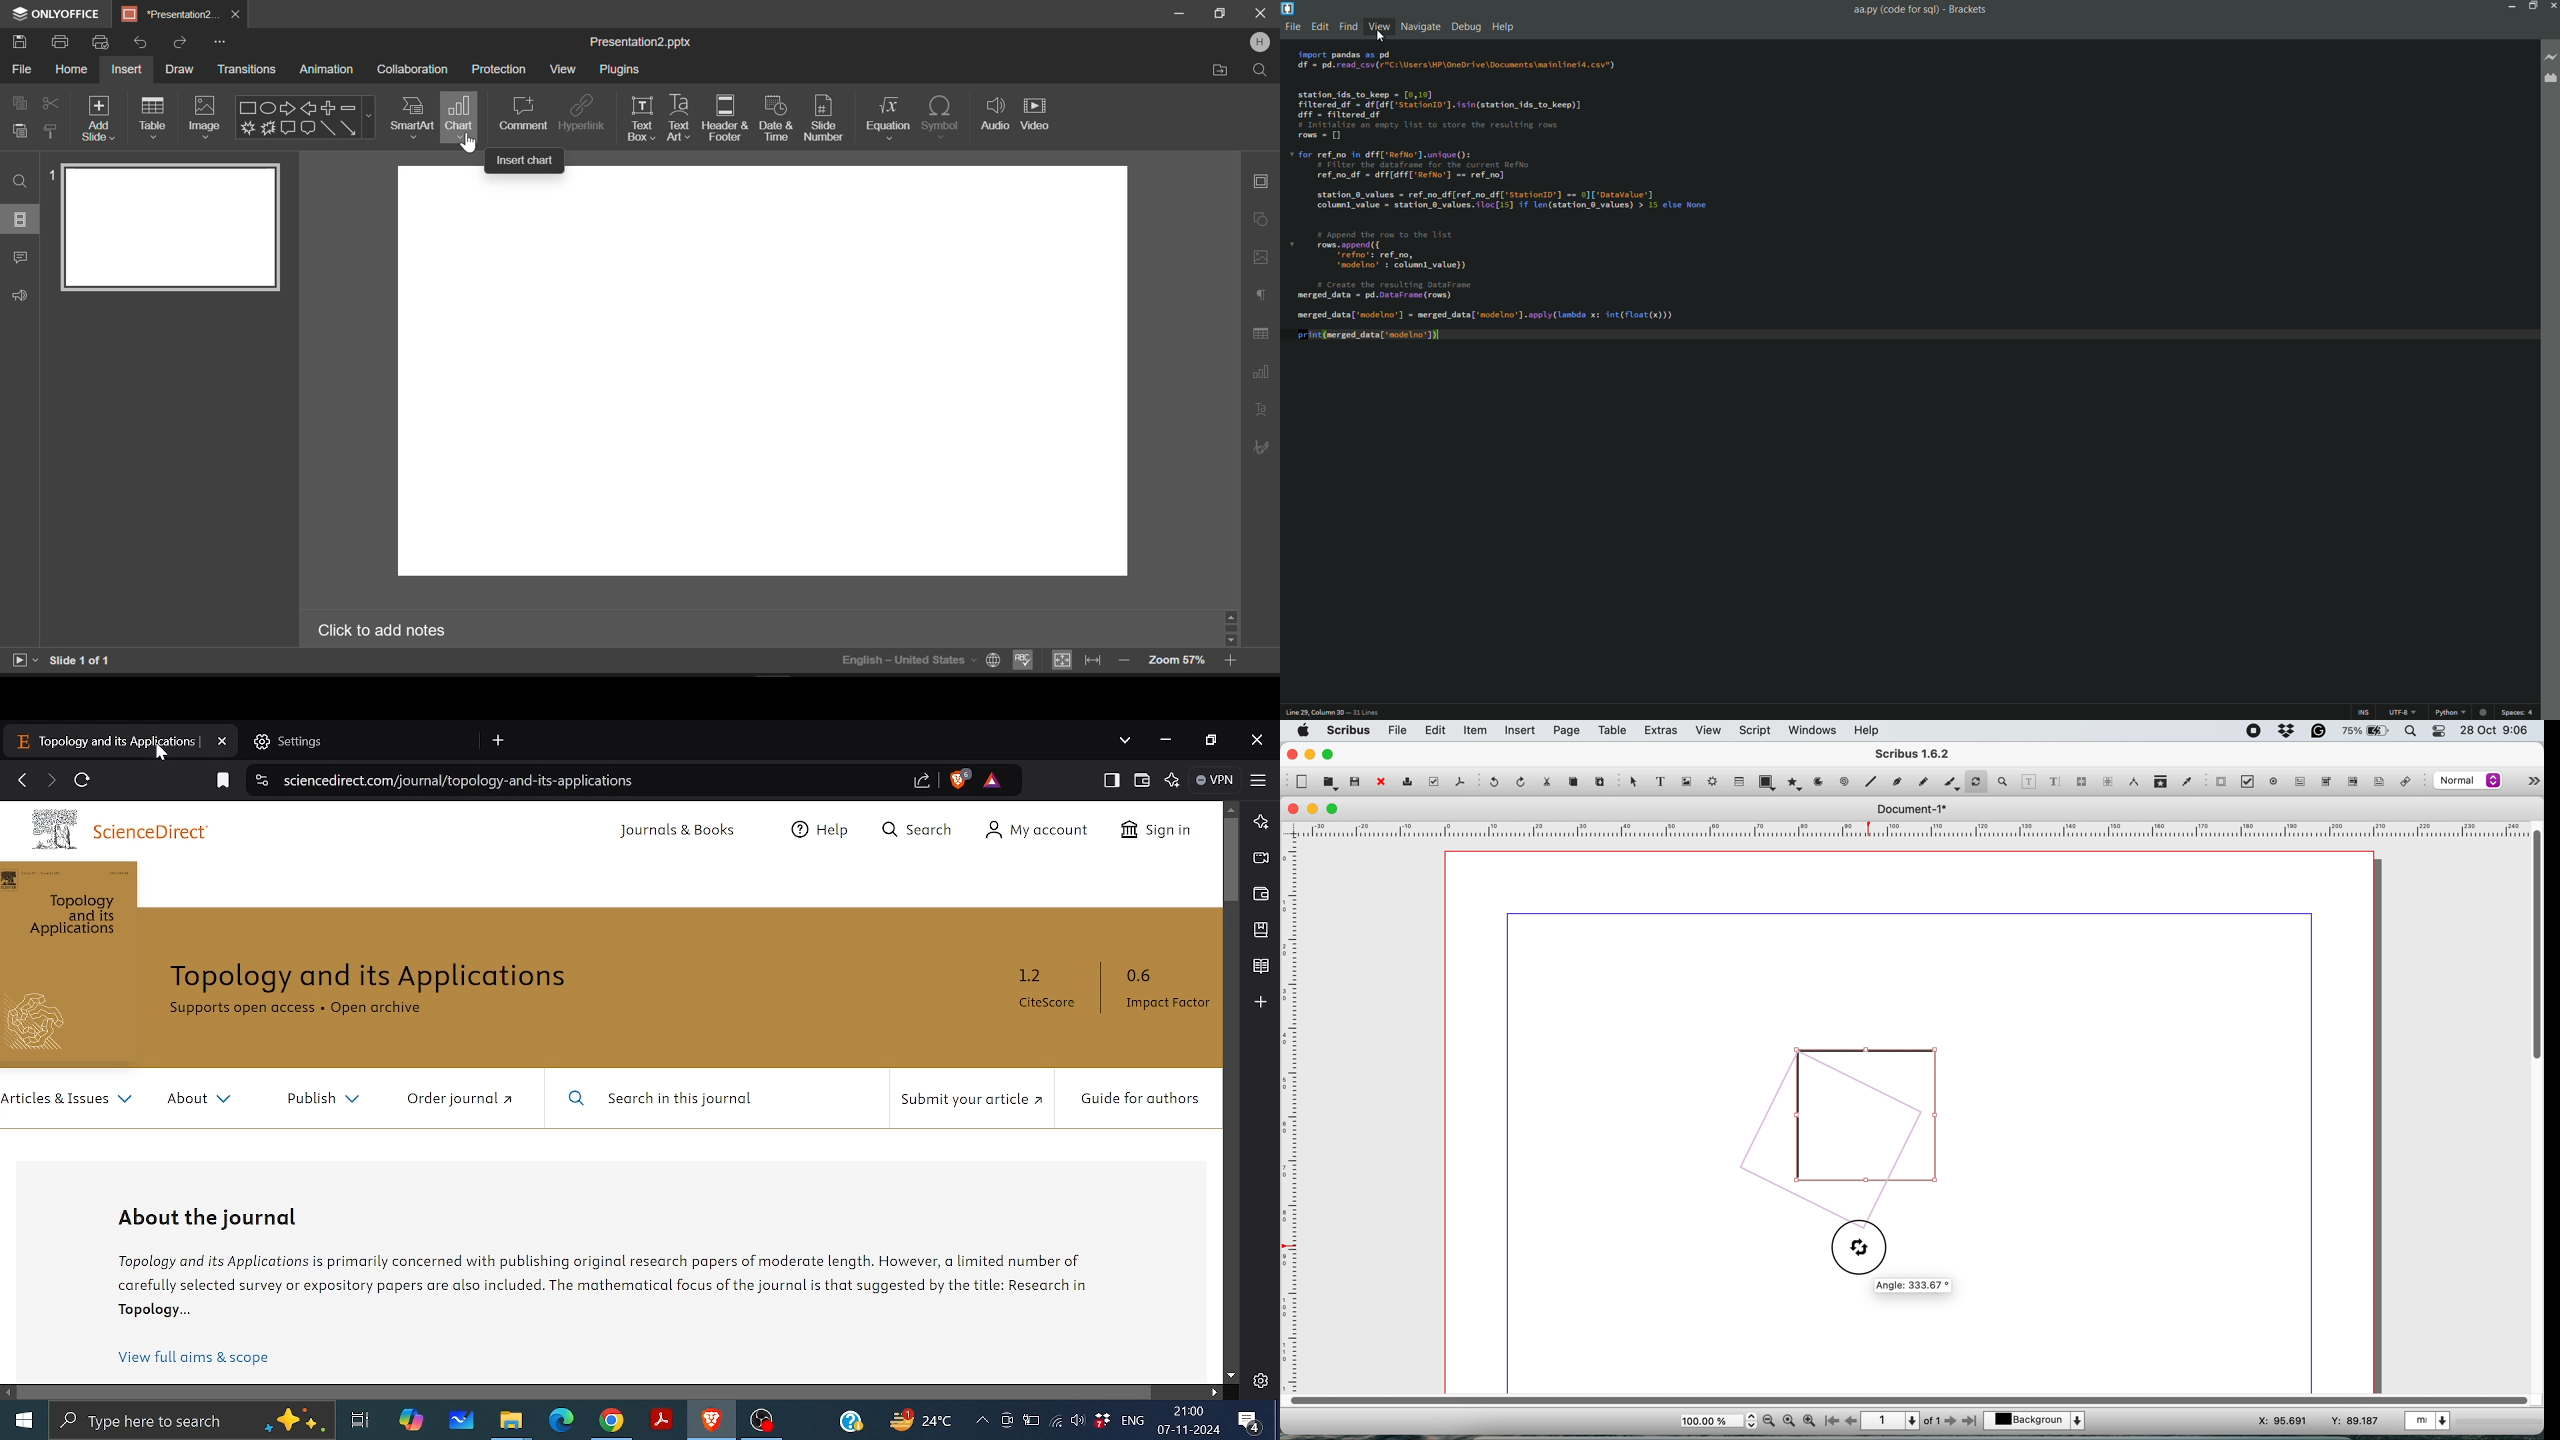 The image size is (2576, 1456). Describe the element at coordinates (1458, 782) in the screenshot. I see `save as pdf` at that location.